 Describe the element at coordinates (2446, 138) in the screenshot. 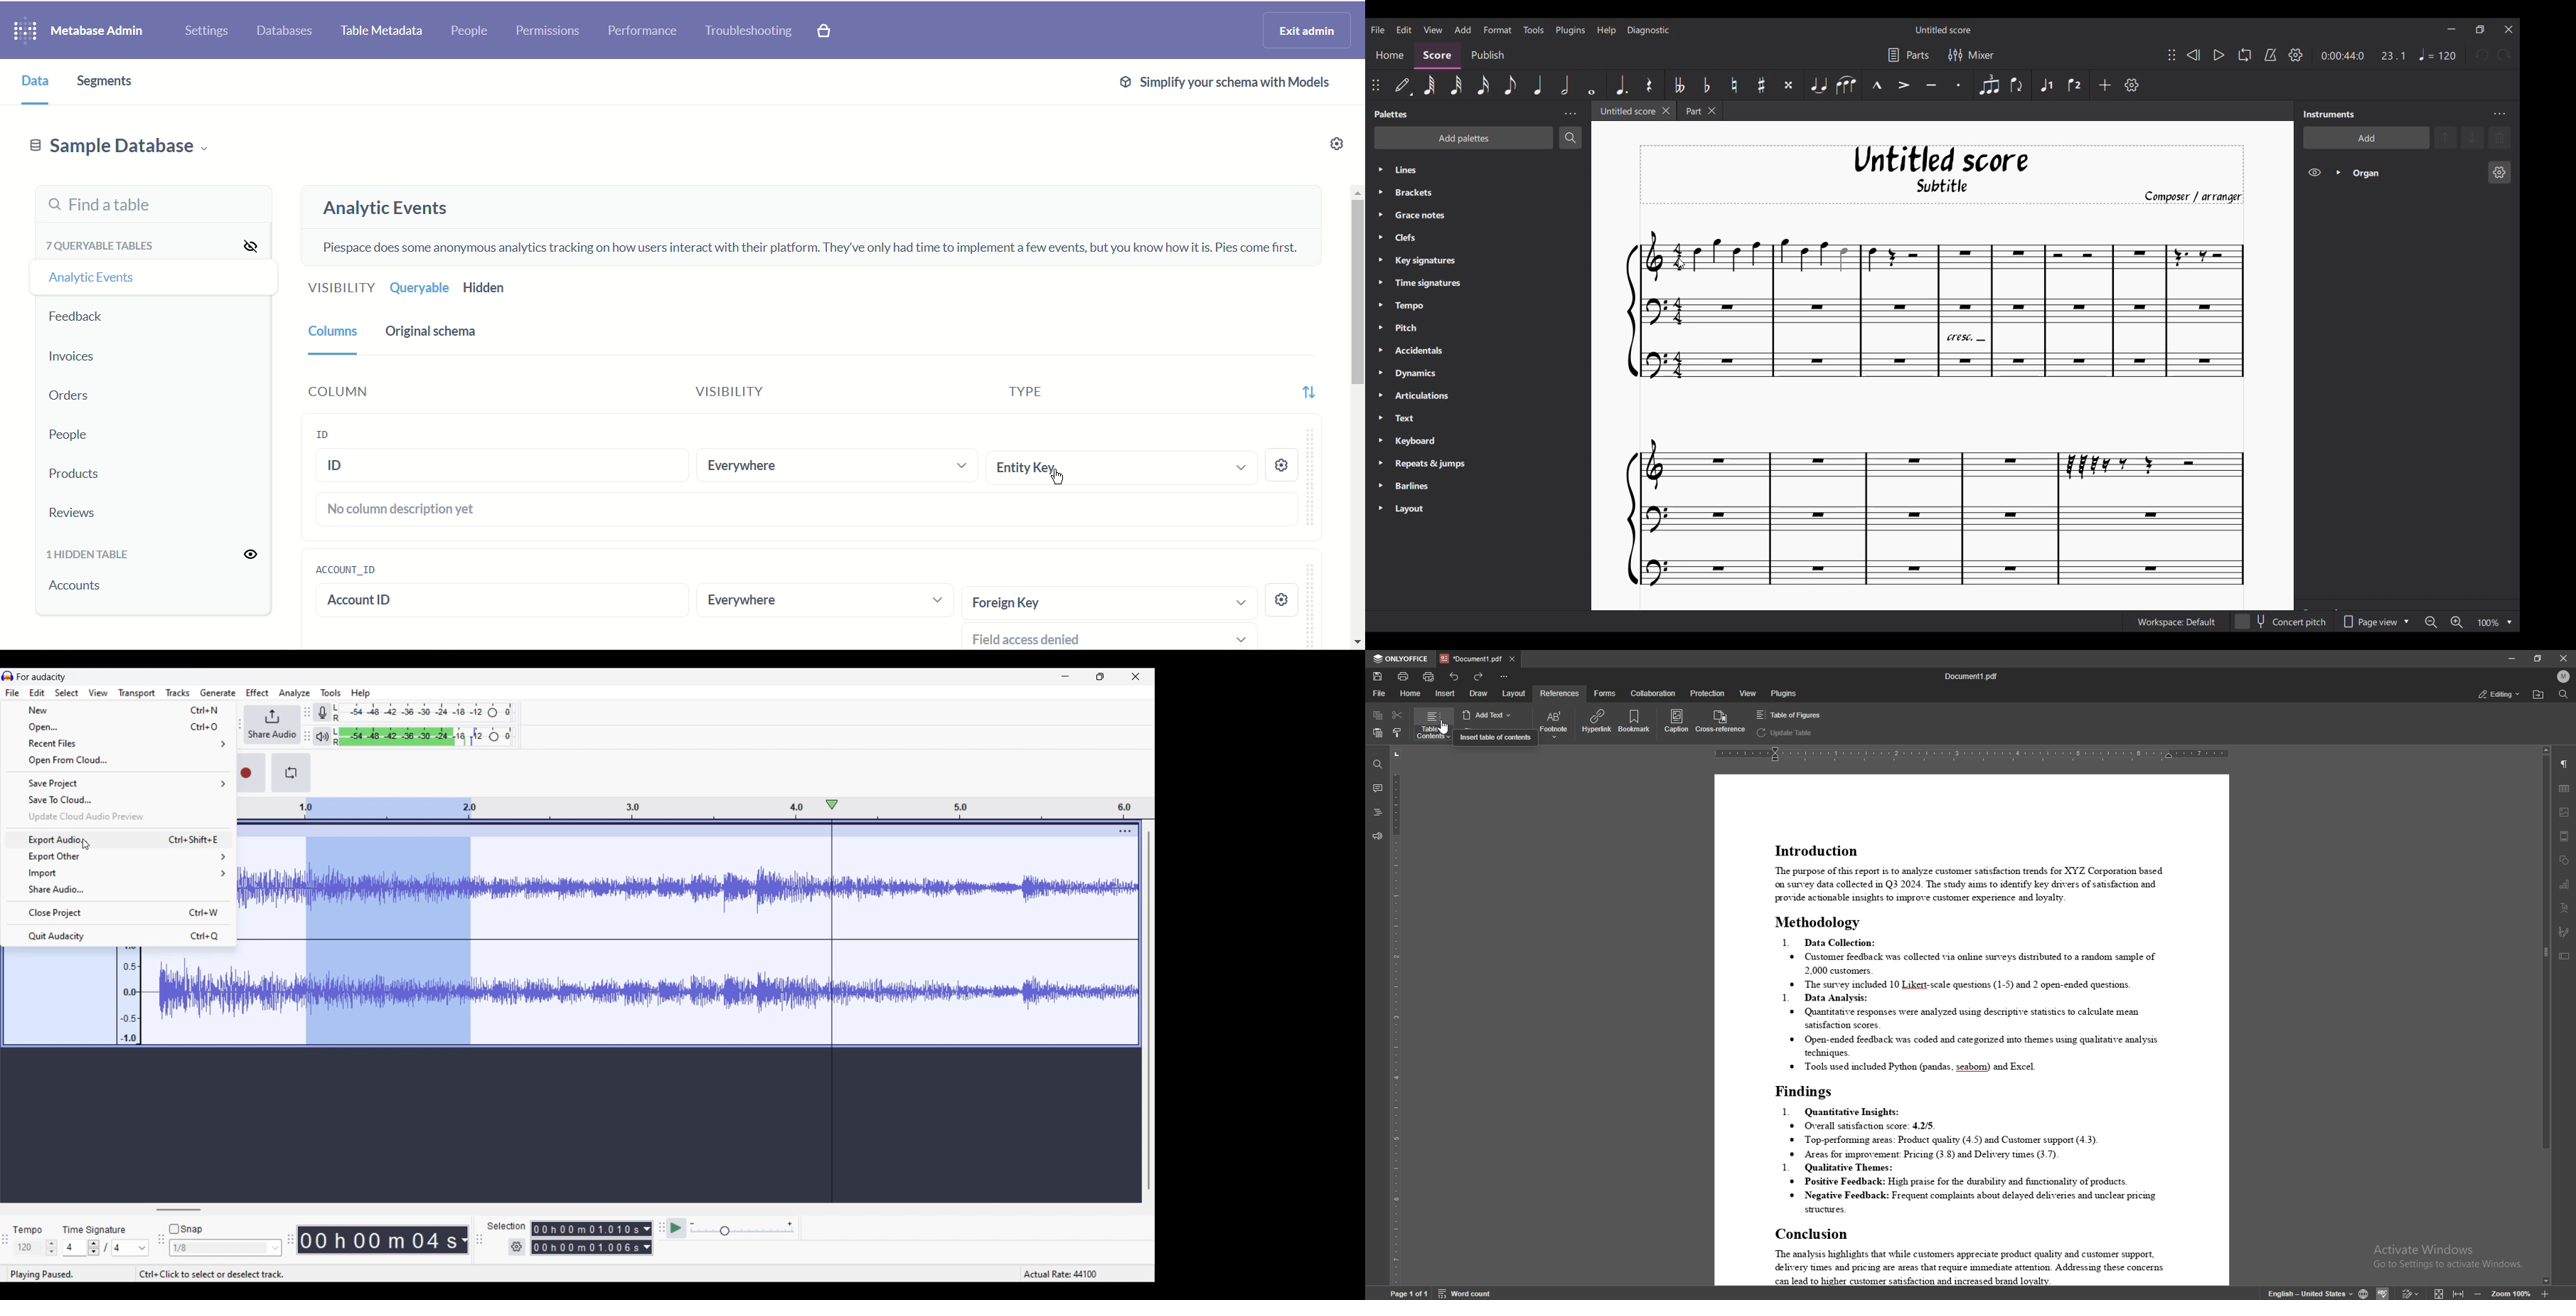

I see `Move selection up` at that location.